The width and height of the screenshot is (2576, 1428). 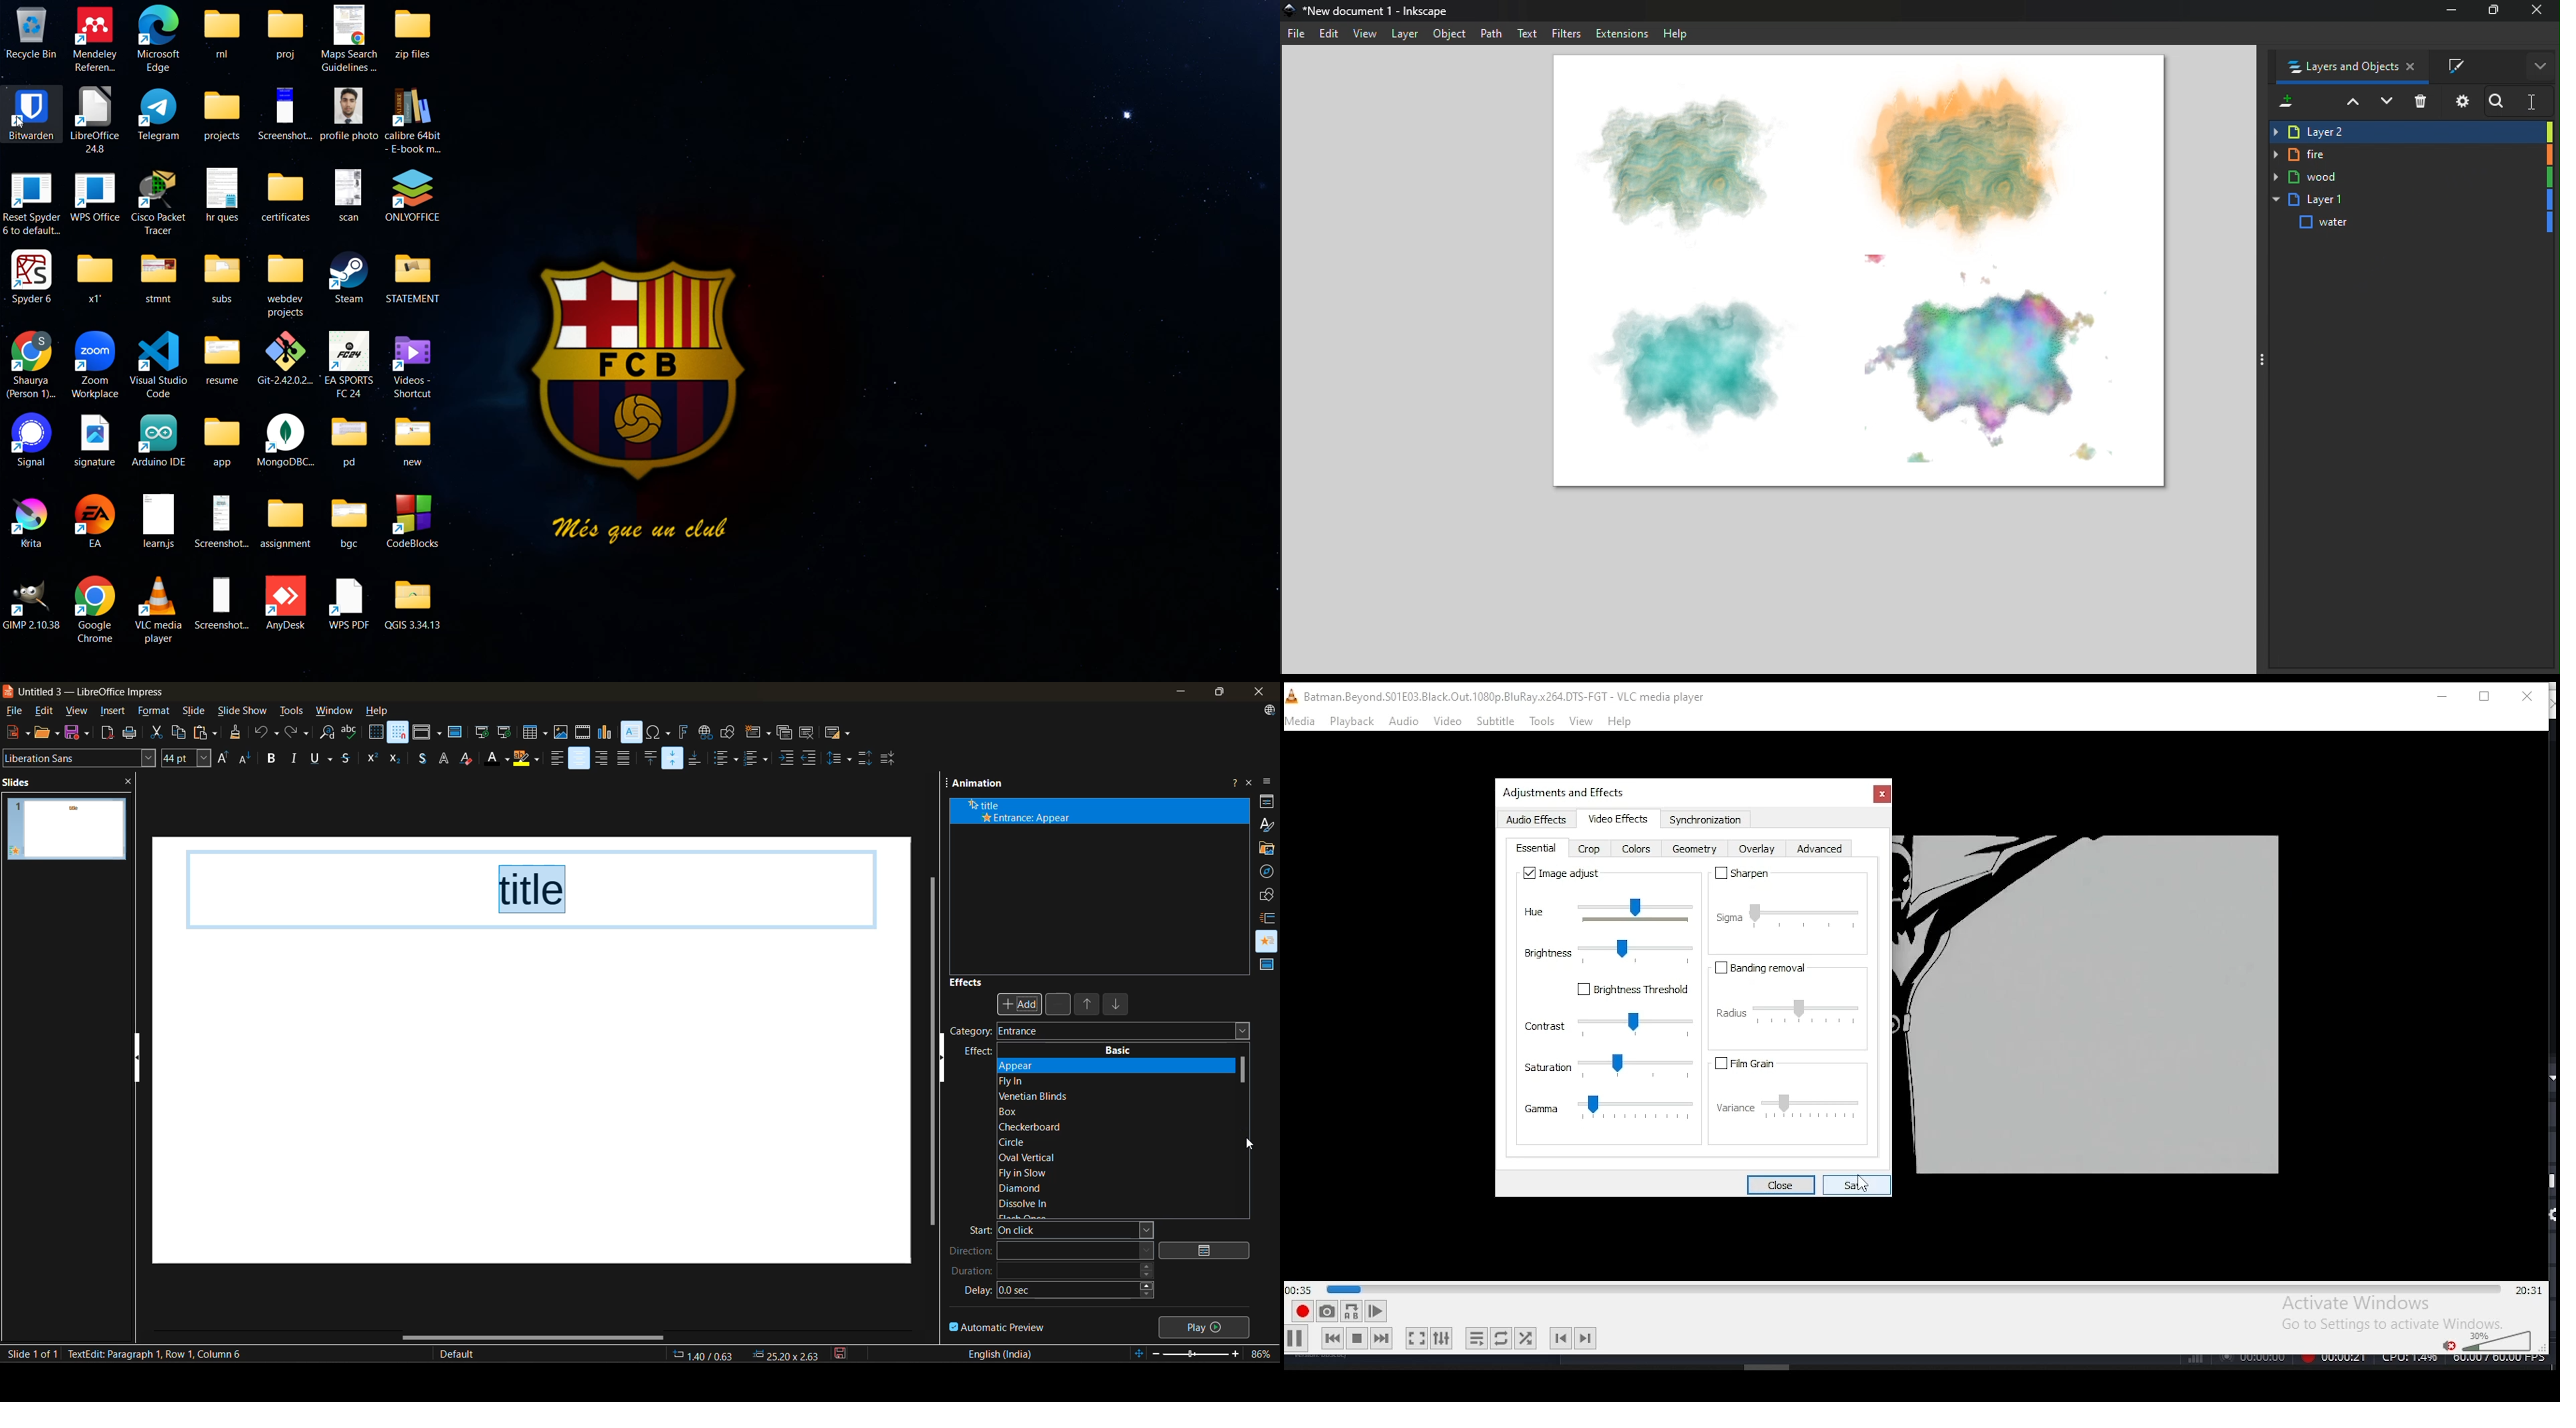 I want to click on bgc, so click(x=349, y=522).